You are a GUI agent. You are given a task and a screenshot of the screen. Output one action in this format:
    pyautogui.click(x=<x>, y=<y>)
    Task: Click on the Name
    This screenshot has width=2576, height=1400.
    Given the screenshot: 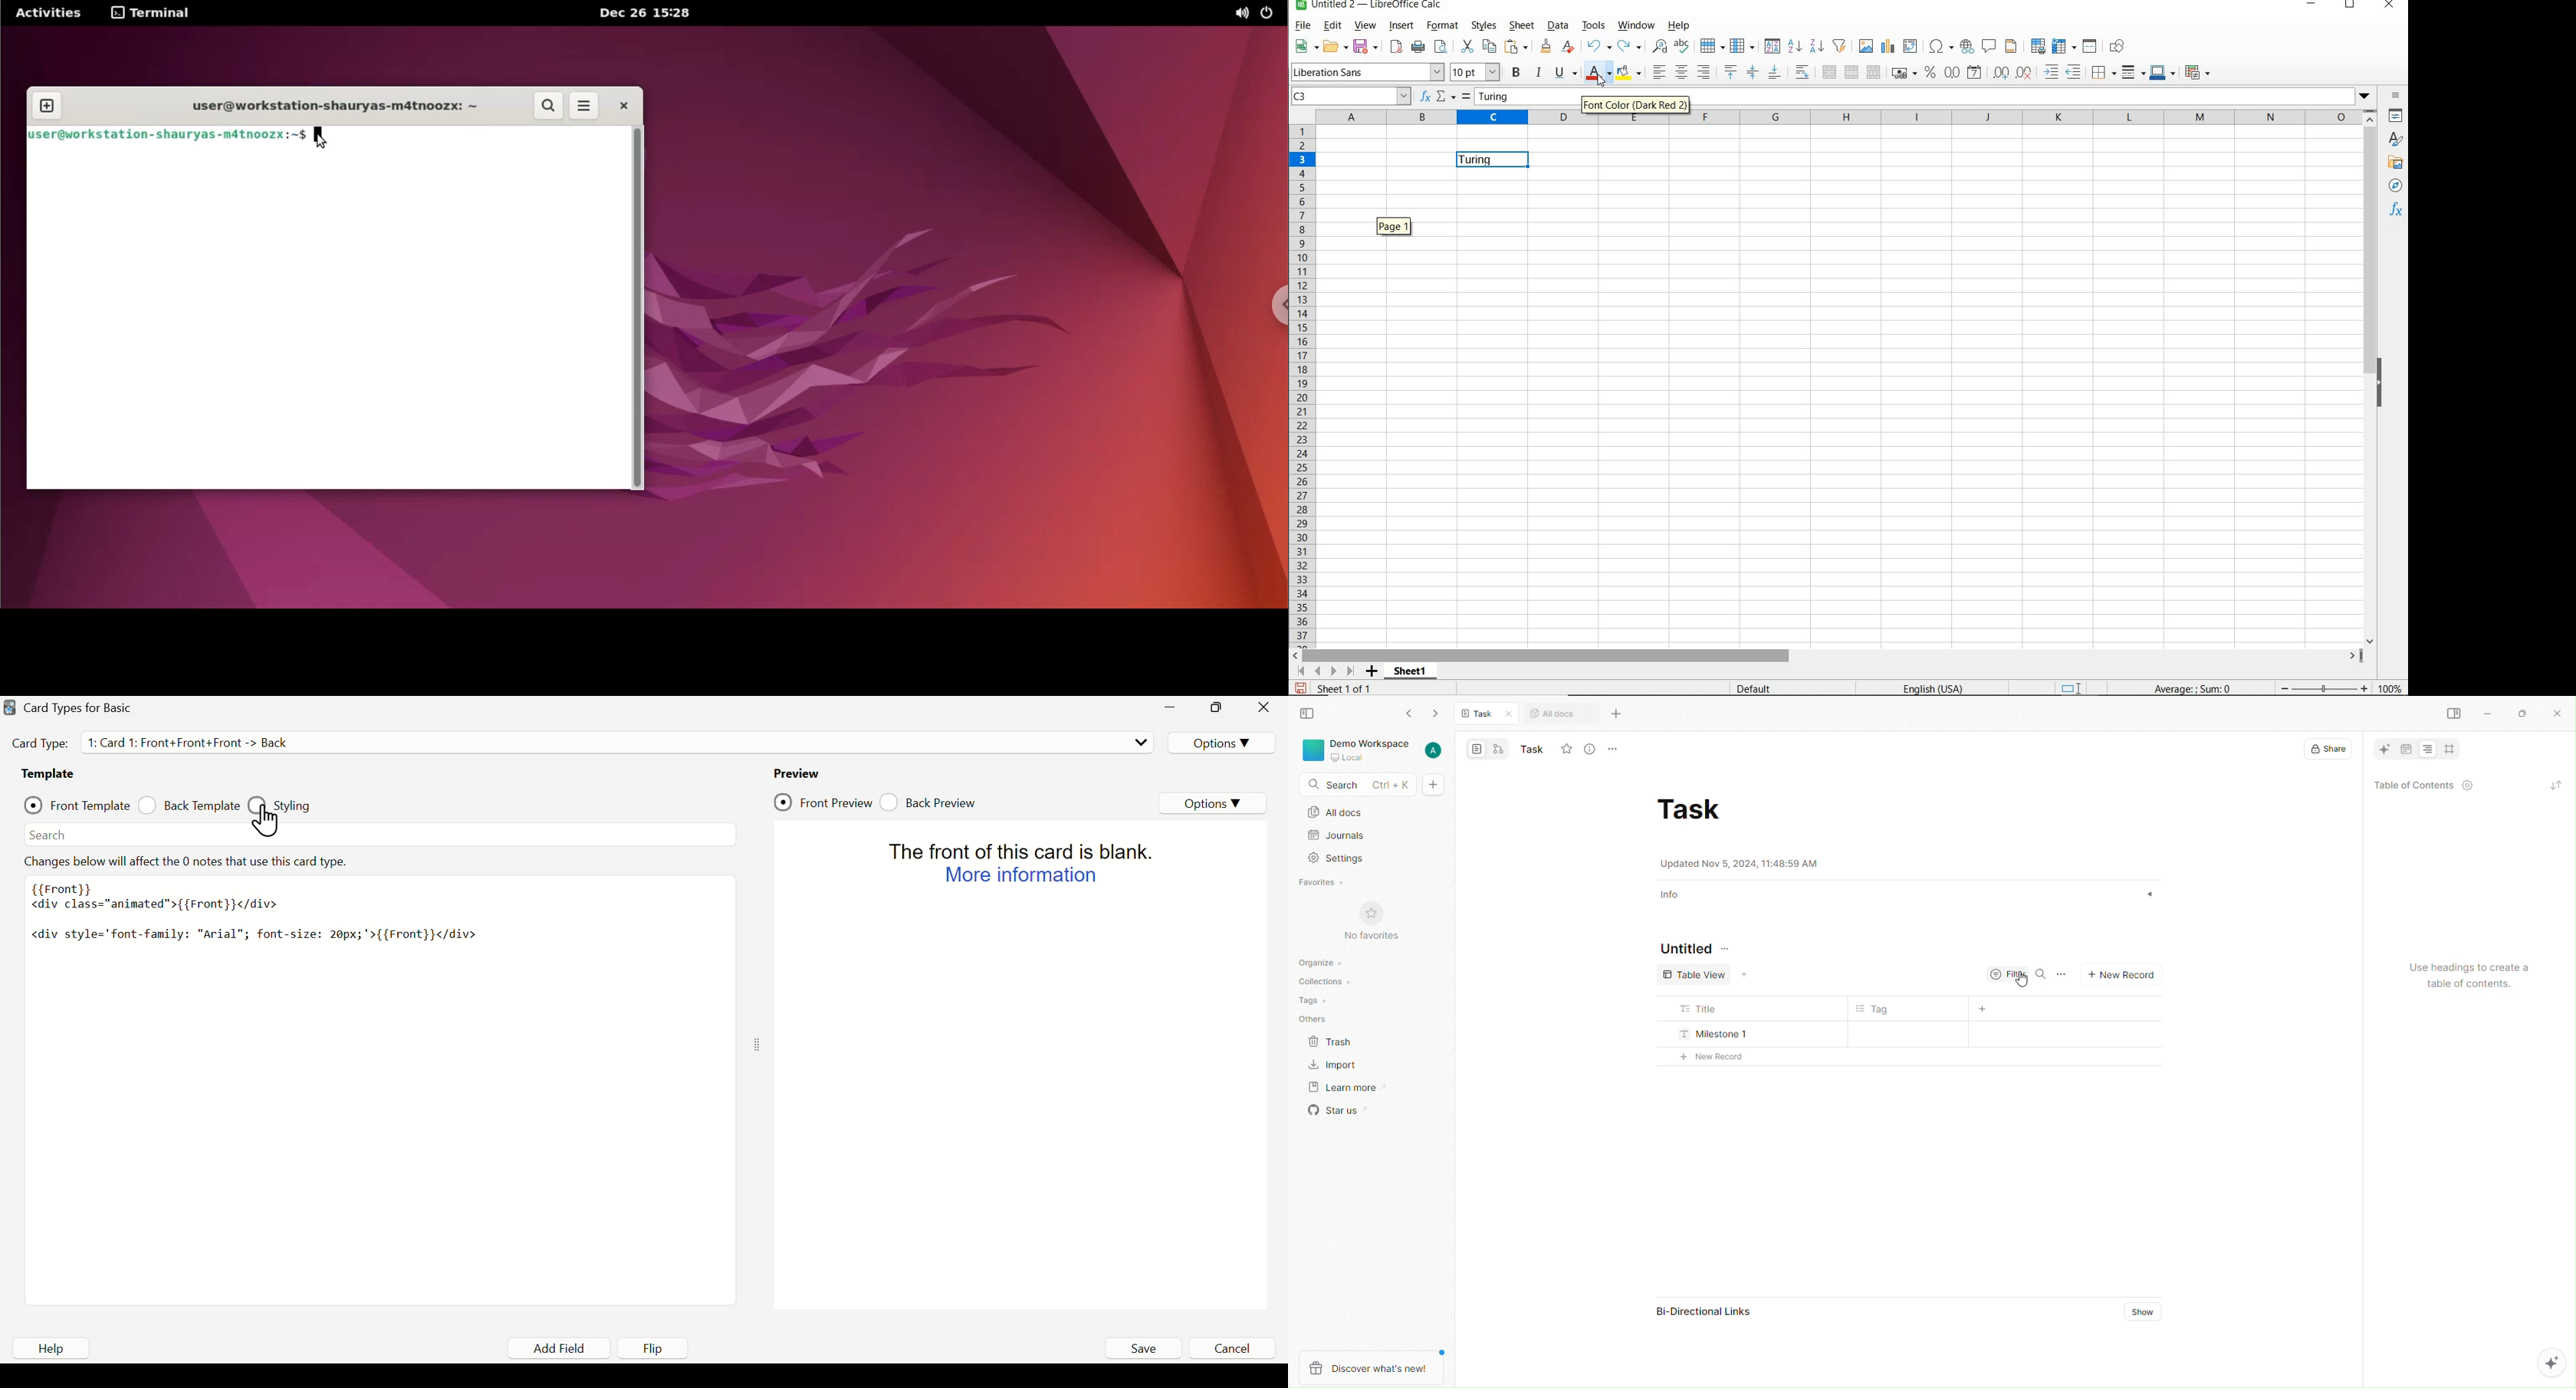 What is the action you would take?
    pyautogui.click(x=1533, y=750)
    